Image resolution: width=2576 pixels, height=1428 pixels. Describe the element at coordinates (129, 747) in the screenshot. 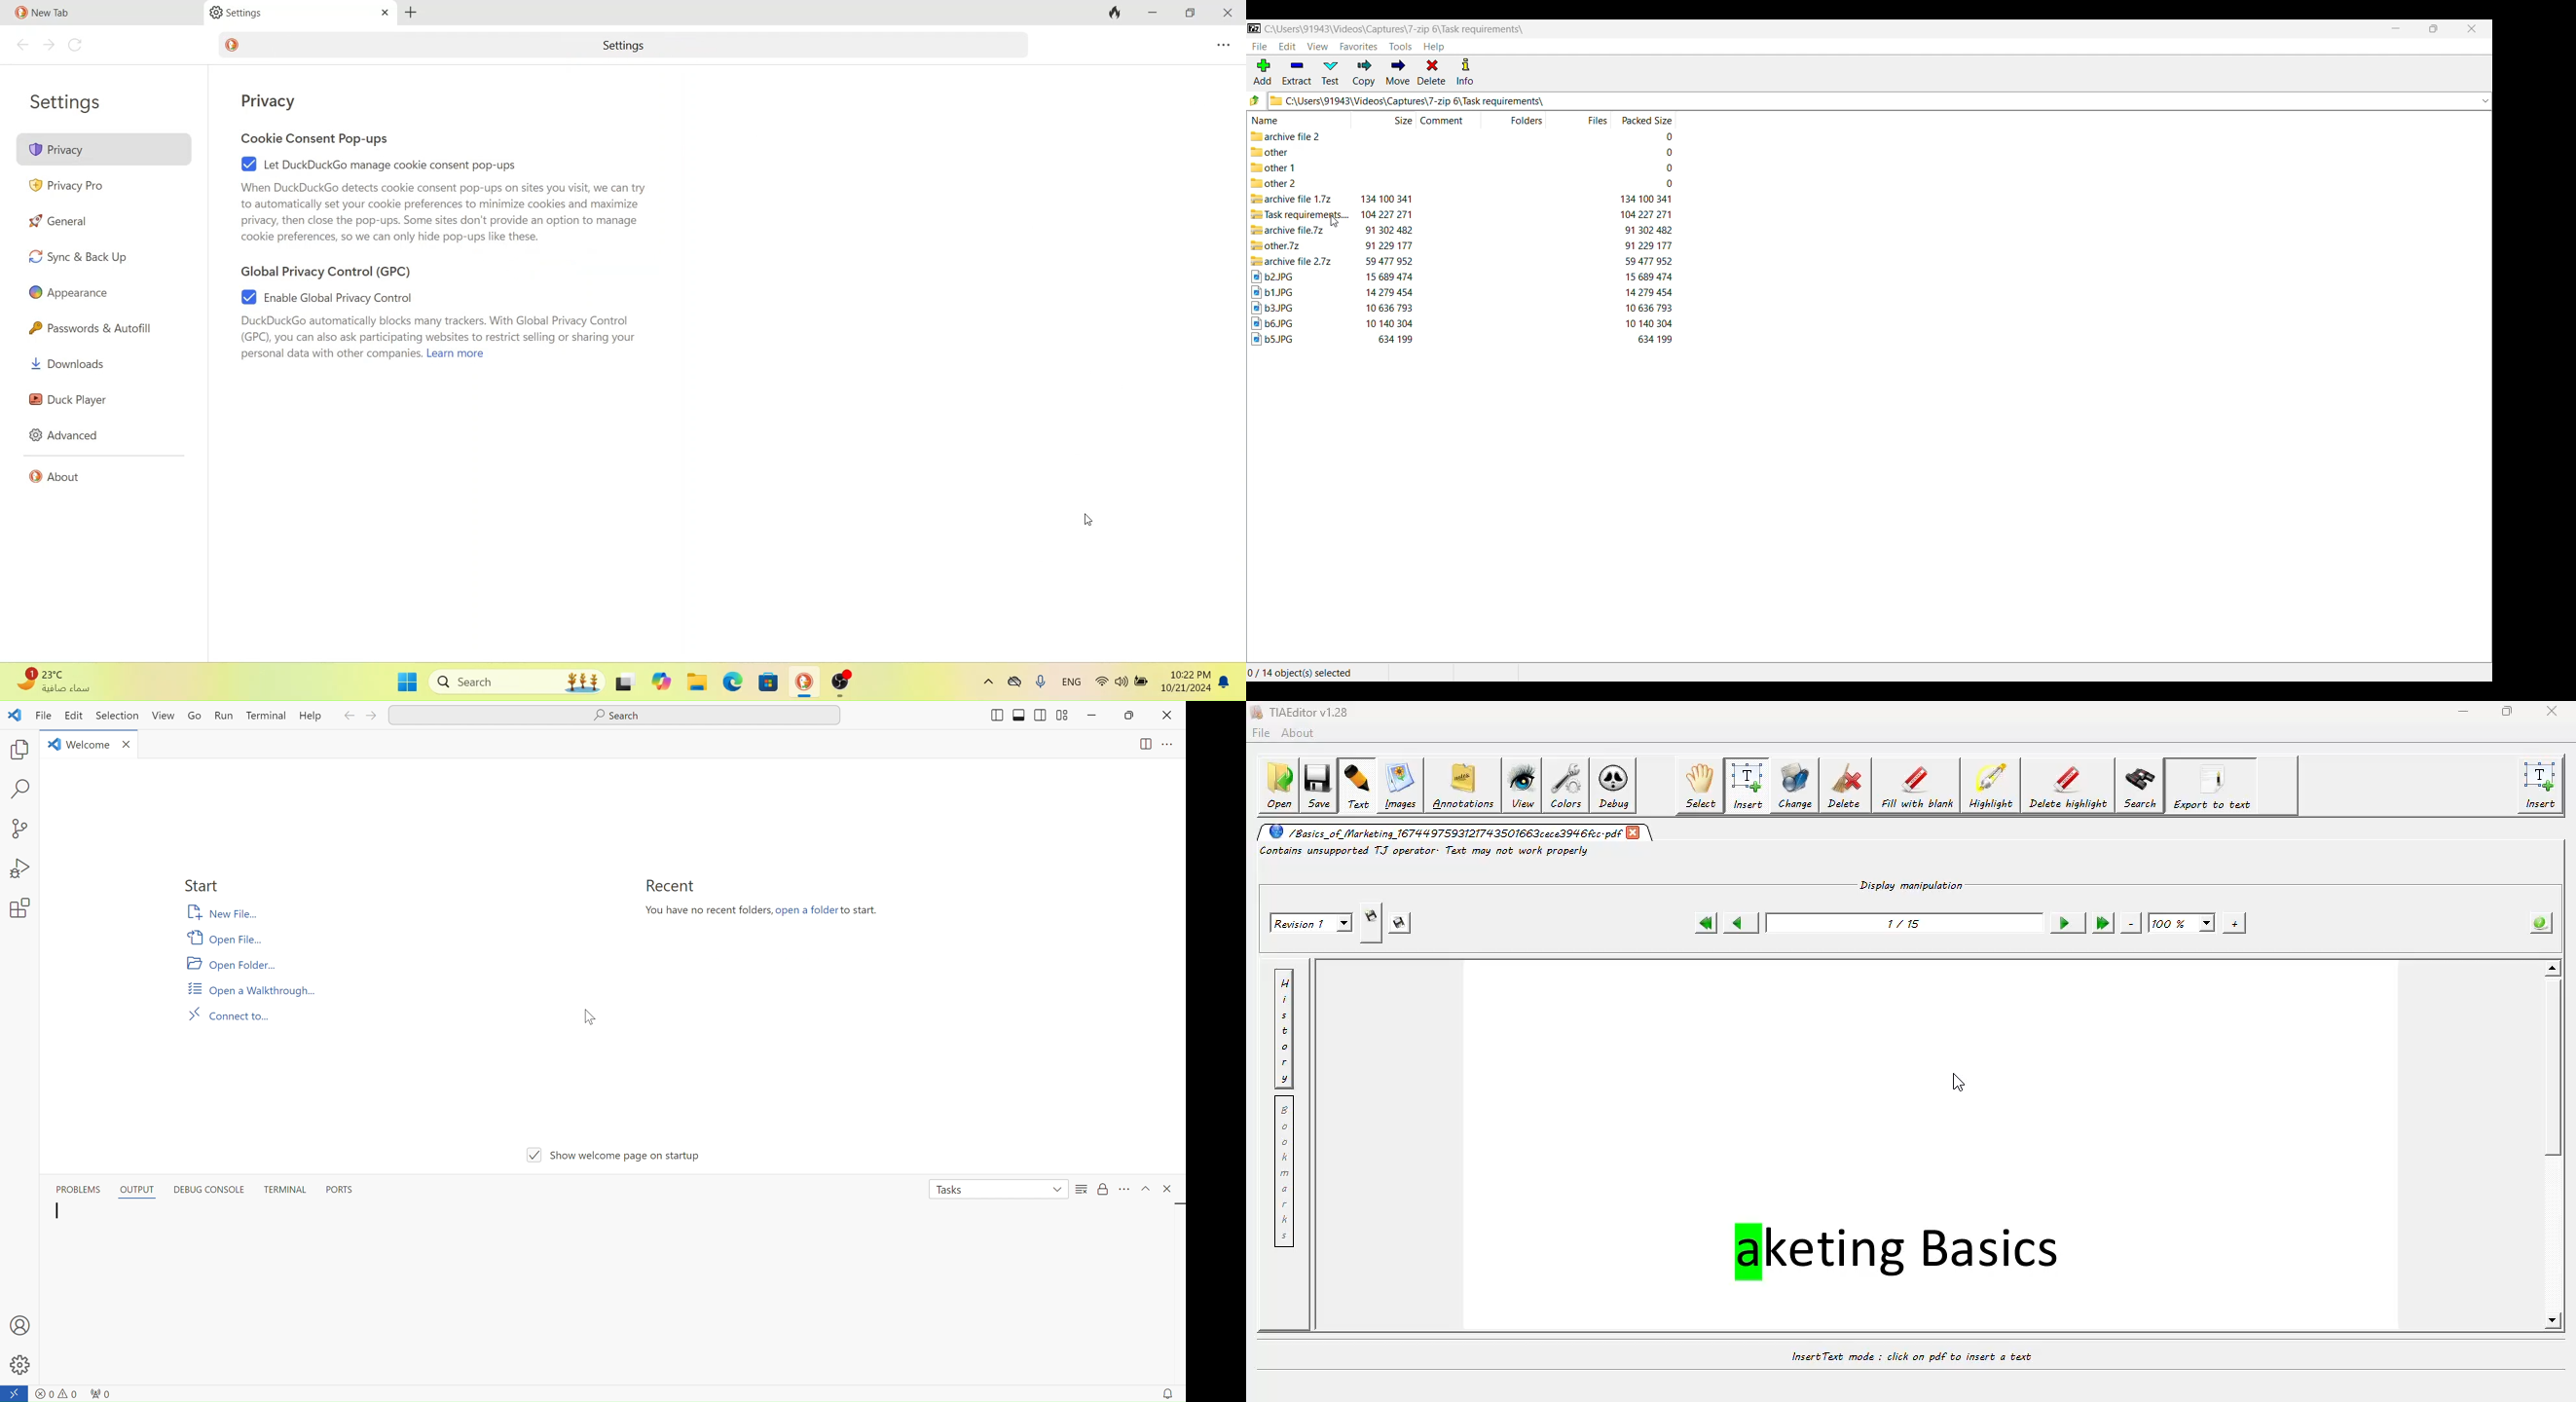

I see `close` at that location.